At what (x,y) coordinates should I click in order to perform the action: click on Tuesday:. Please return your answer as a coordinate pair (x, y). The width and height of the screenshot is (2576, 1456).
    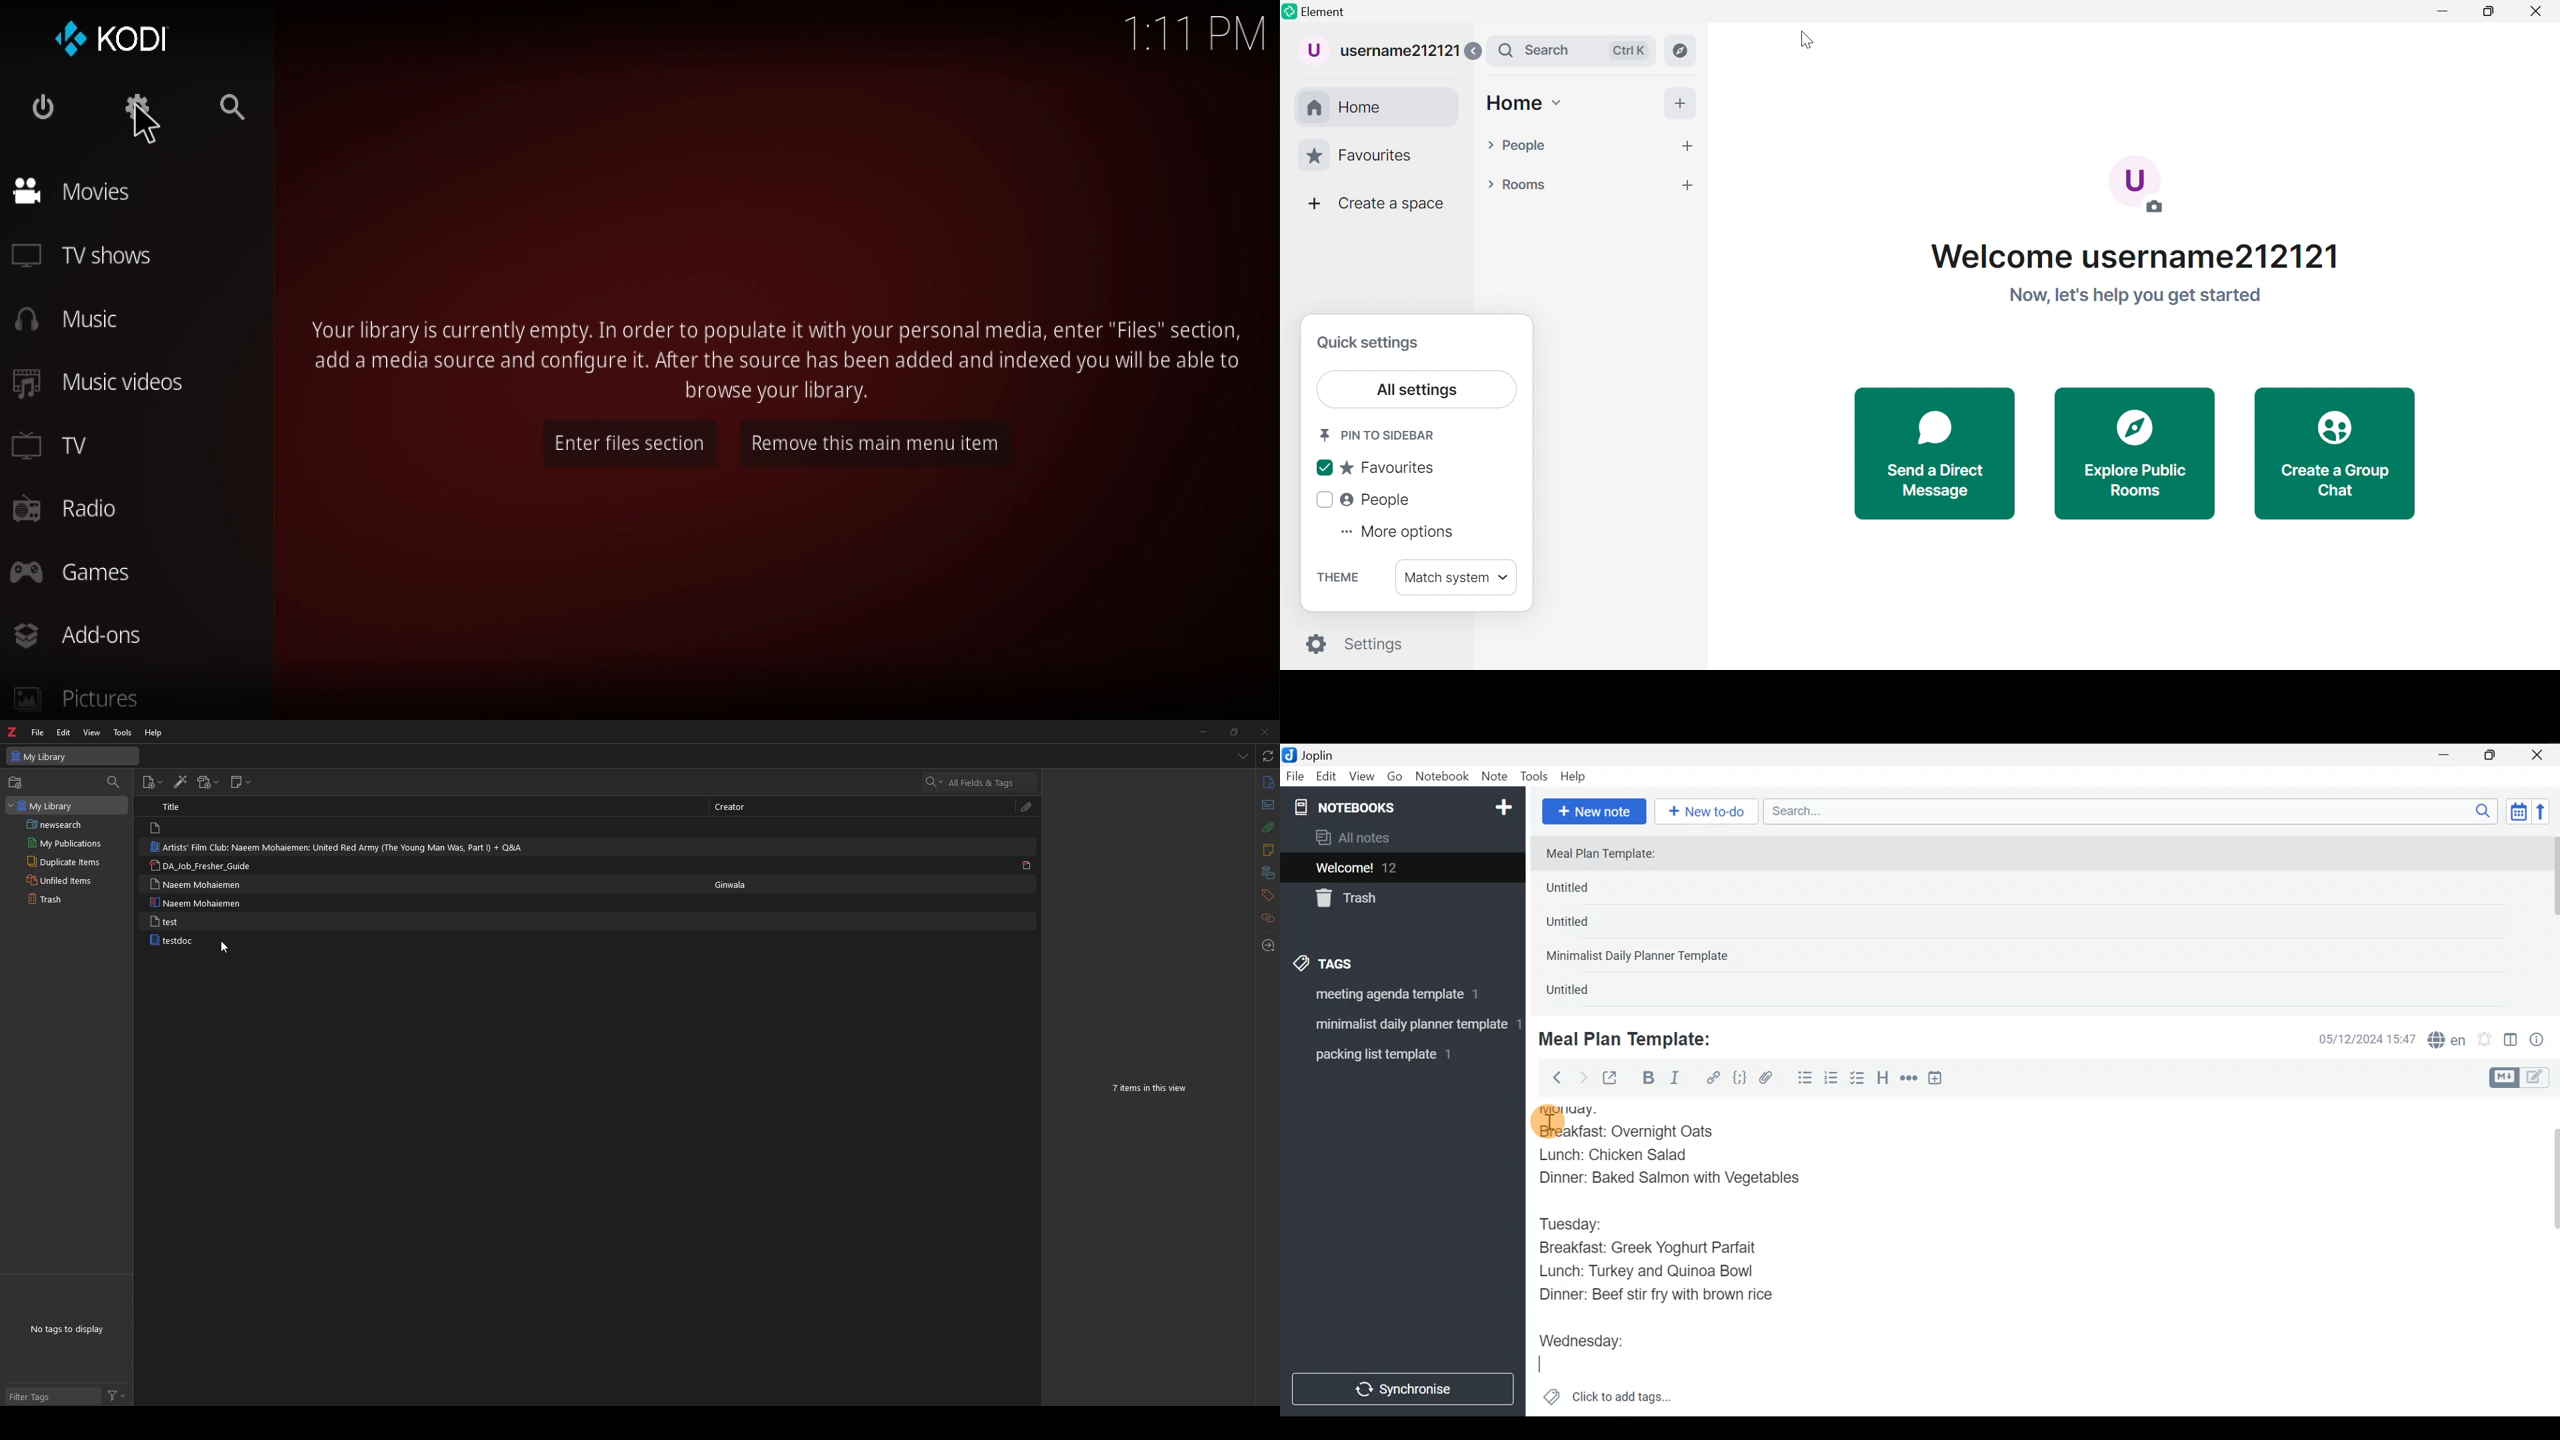
    Looking at the image, I should click on (1578, 1221).